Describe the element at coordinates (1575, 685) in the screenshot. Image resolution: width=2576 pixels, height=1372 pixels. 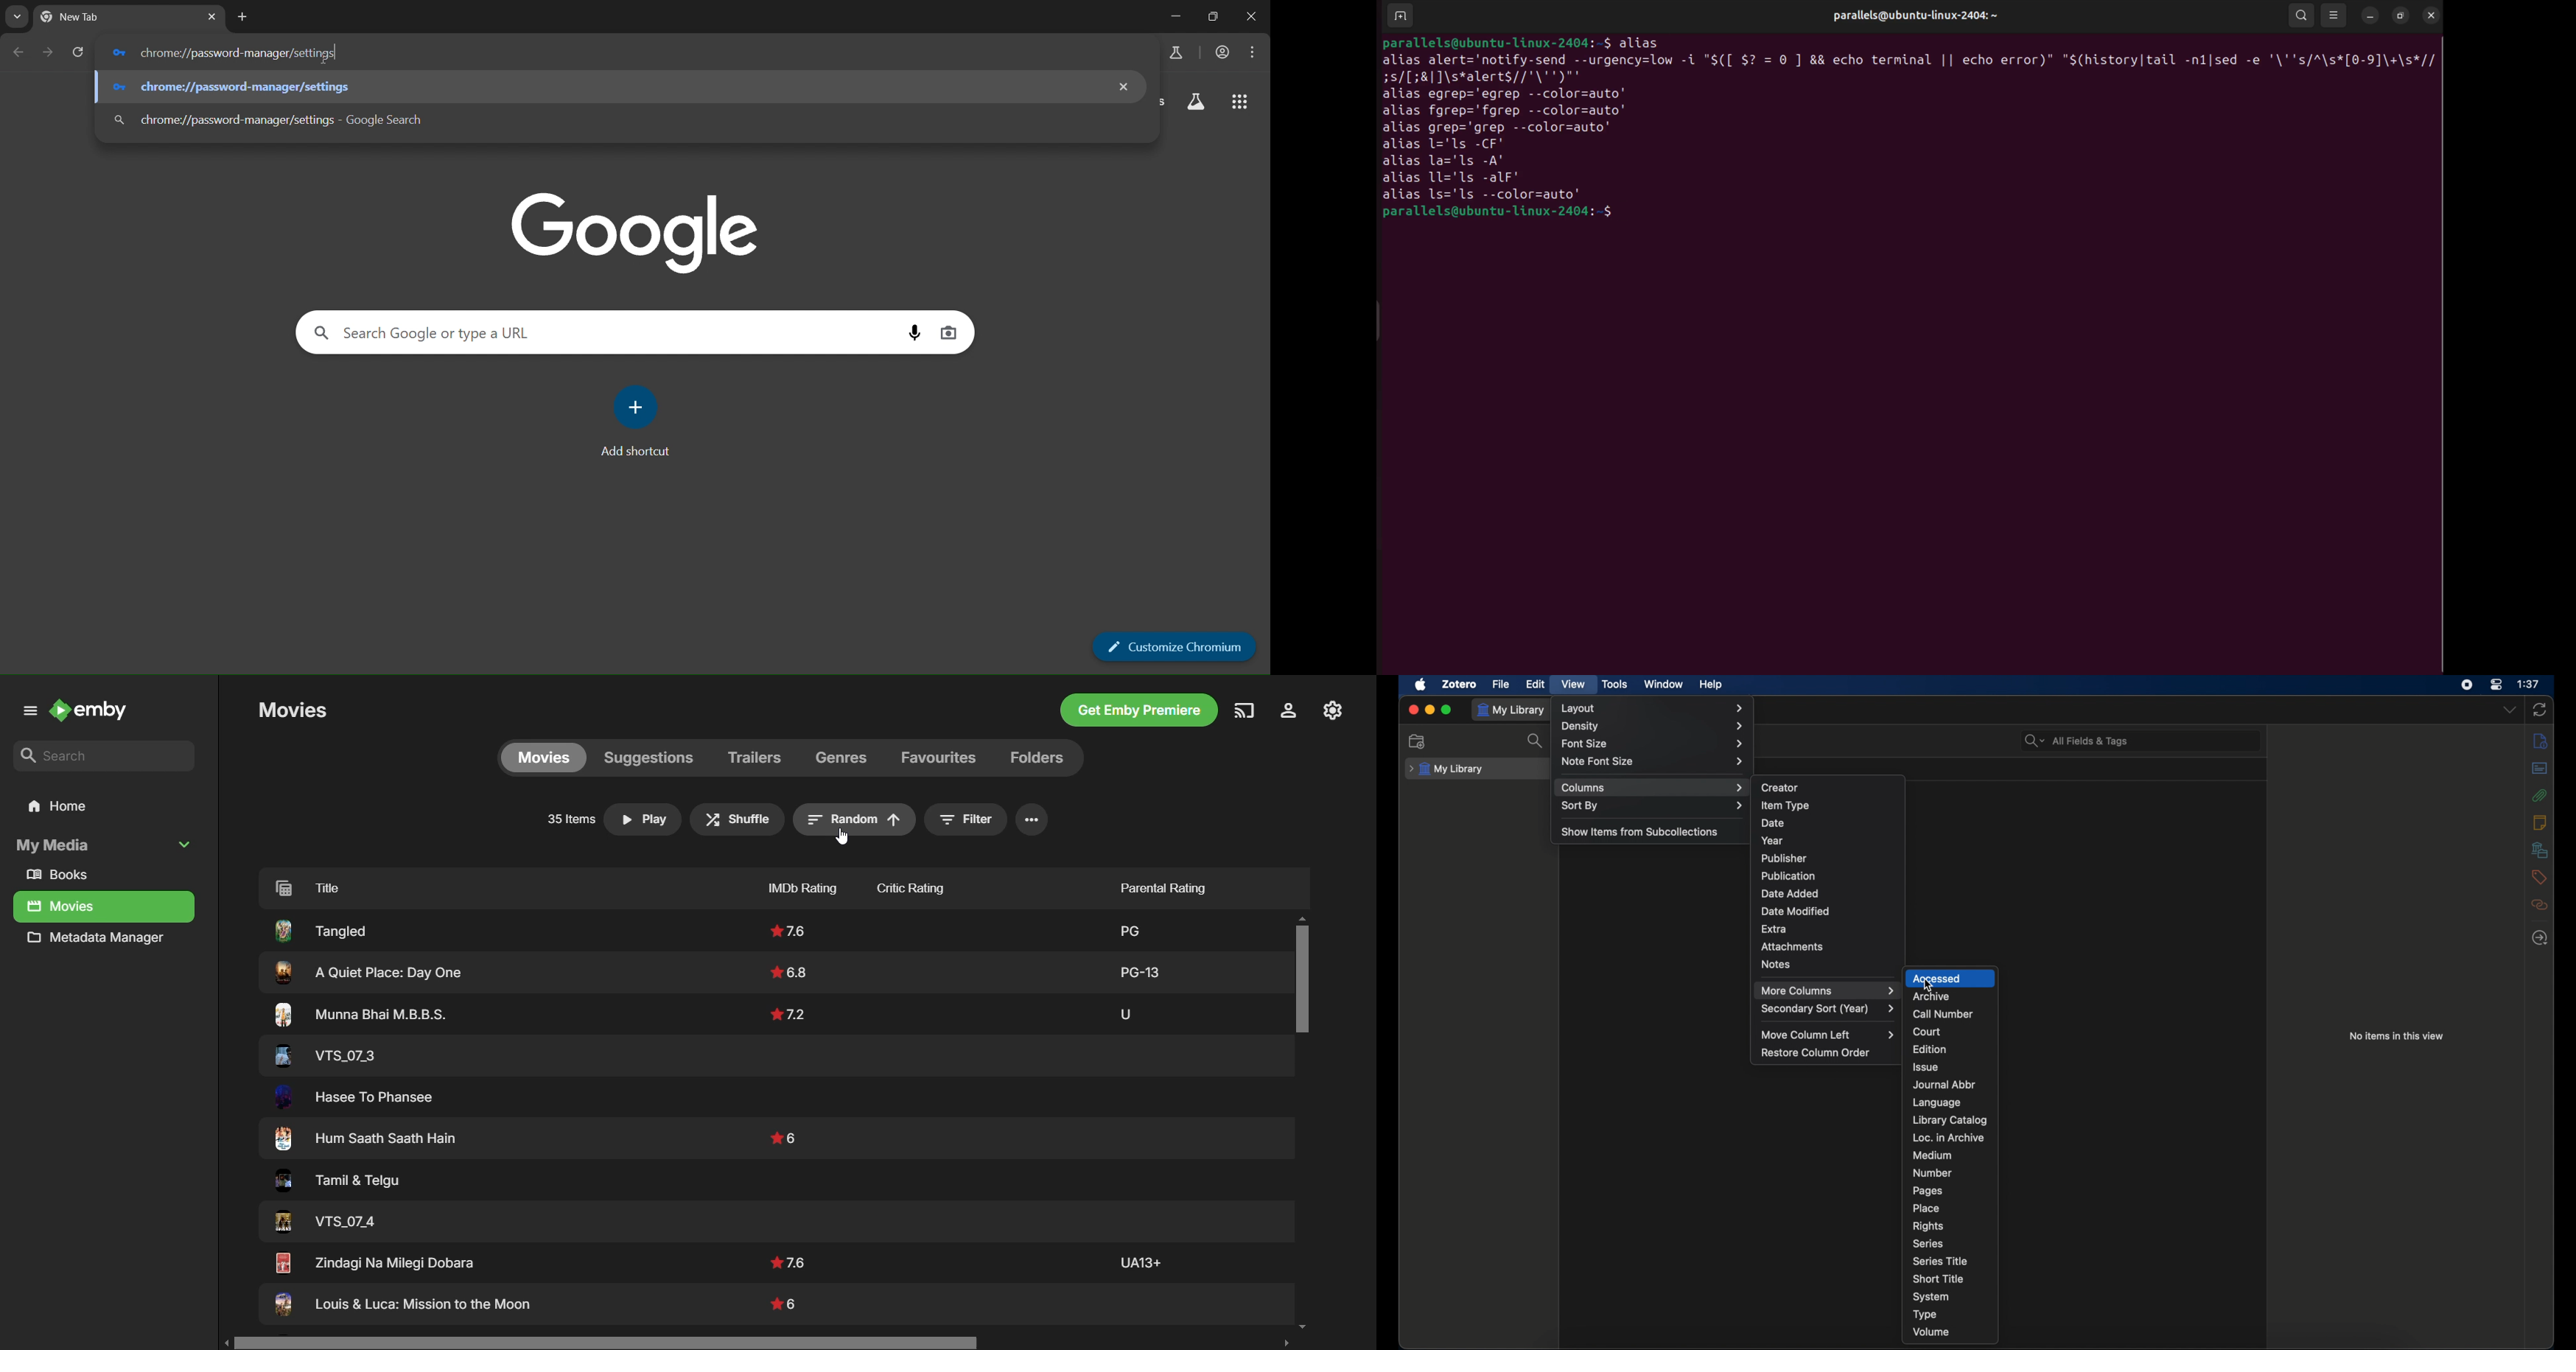
I see `view` at that location.